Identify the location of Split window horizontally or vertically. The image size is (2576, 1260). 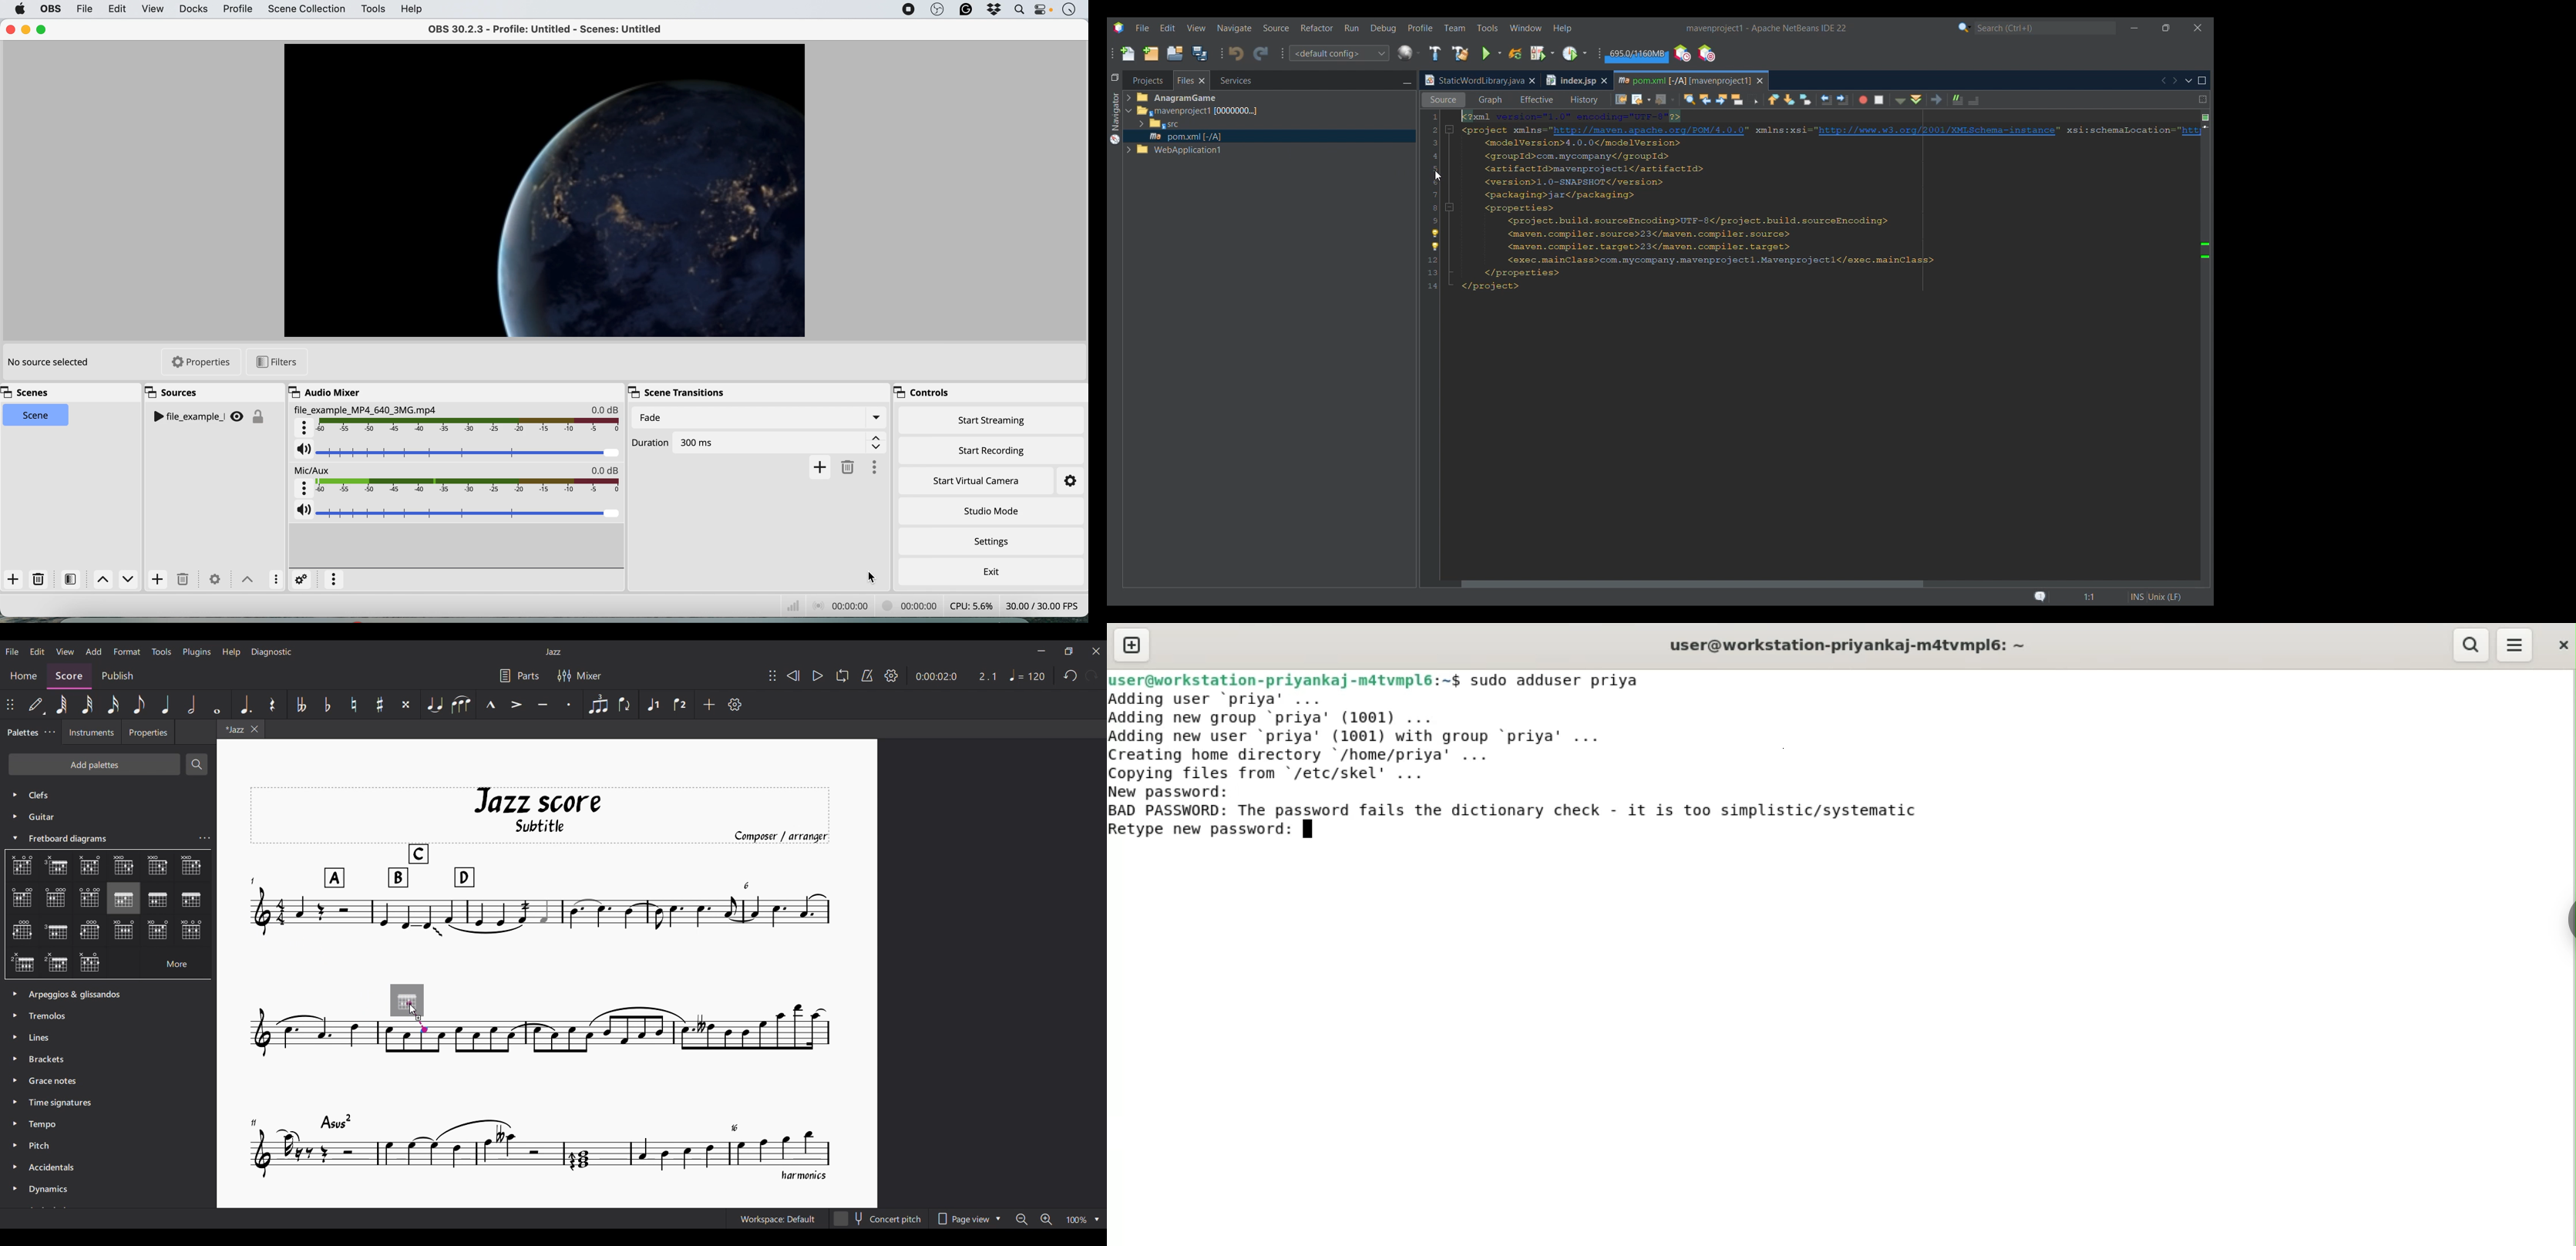
(2203, 99).